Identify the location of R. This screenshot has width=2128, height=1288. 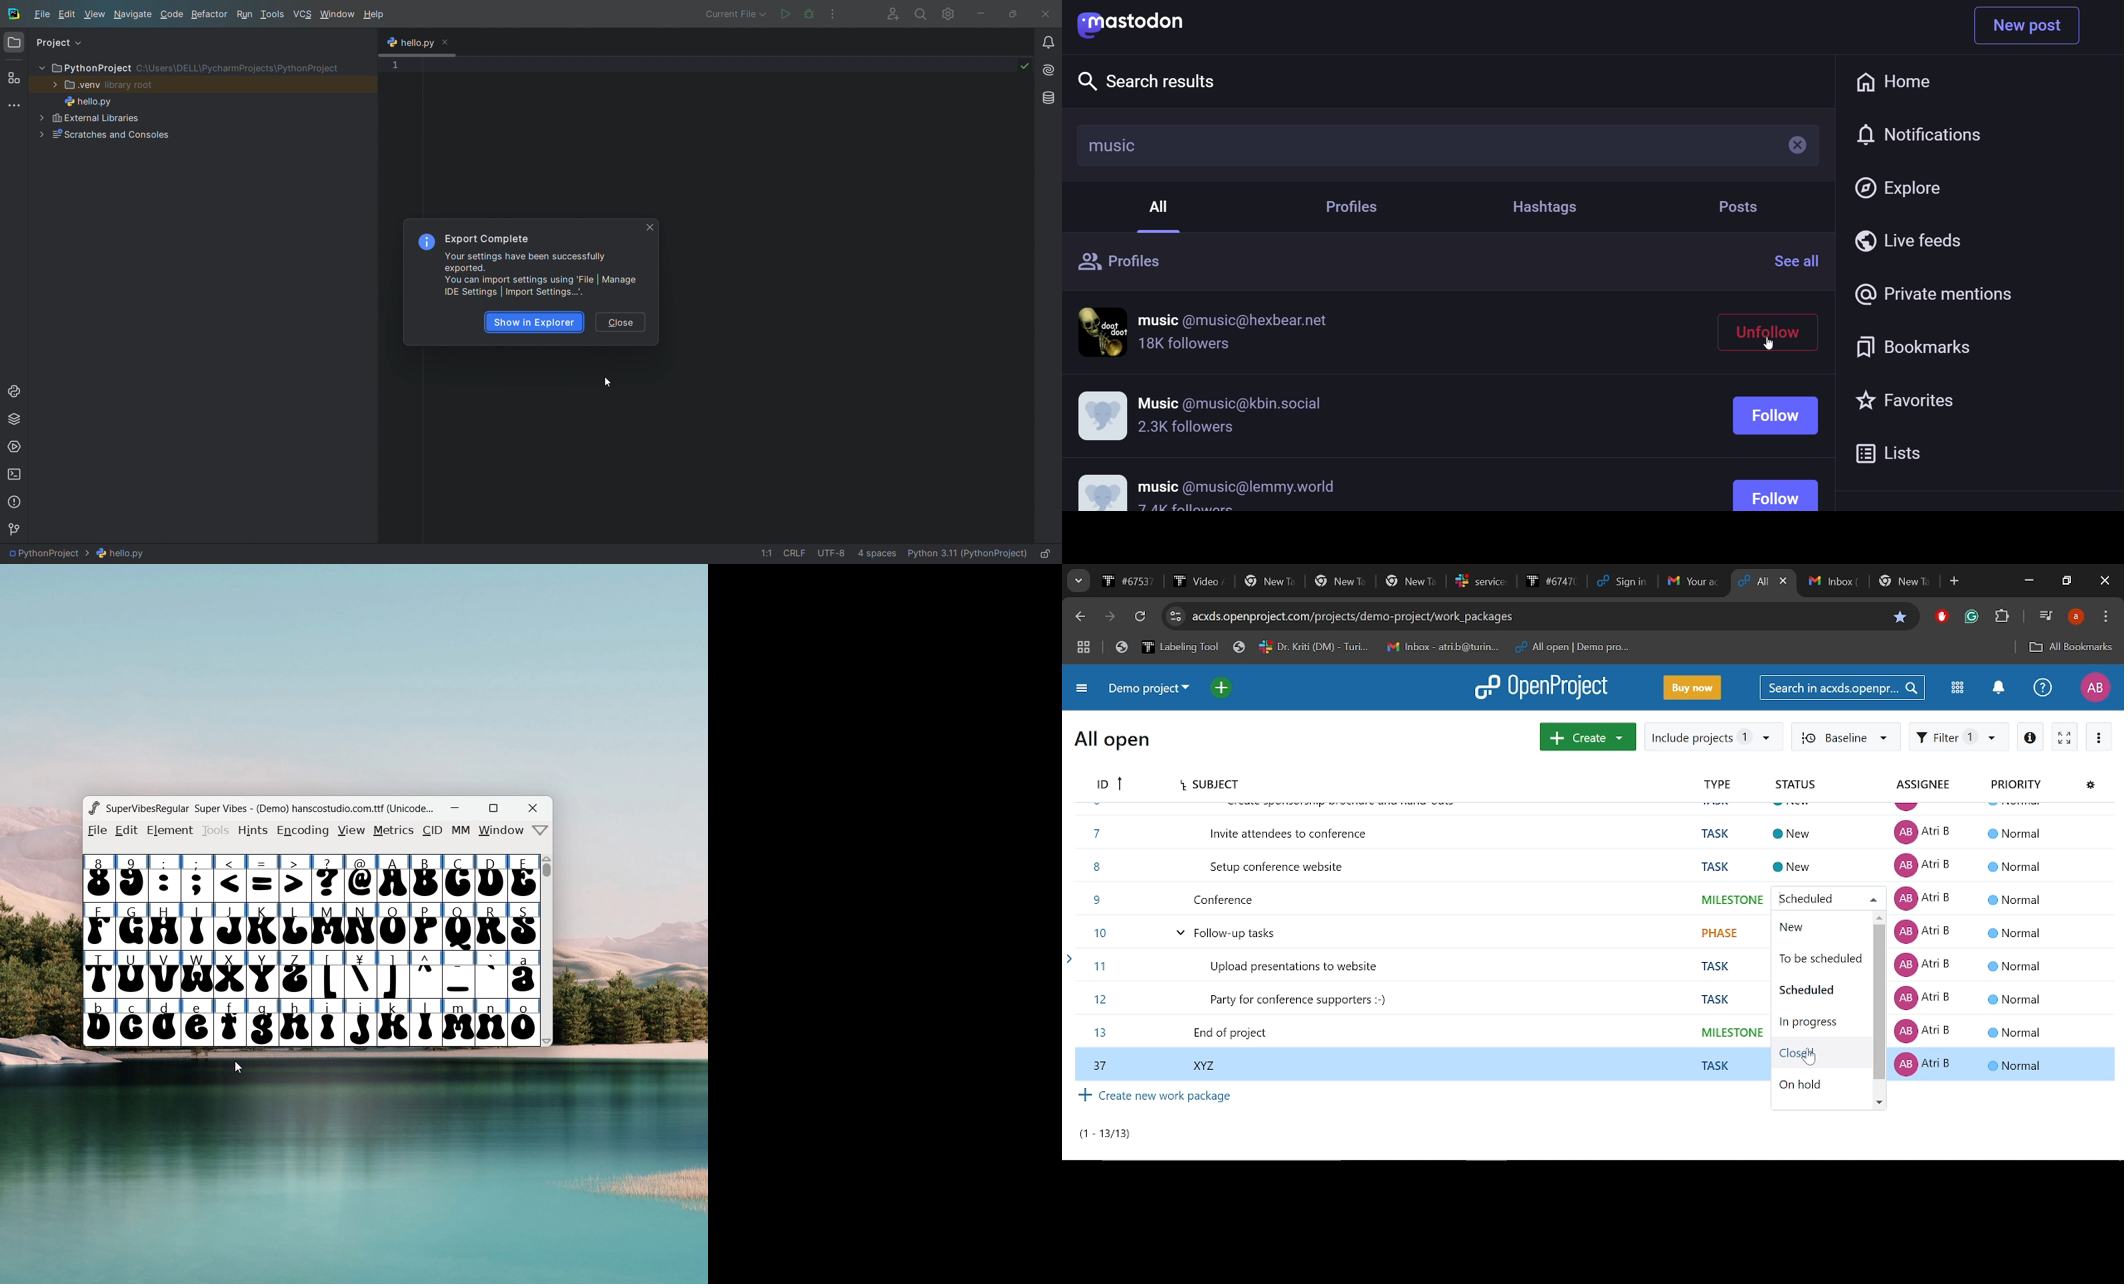
(491, 925).